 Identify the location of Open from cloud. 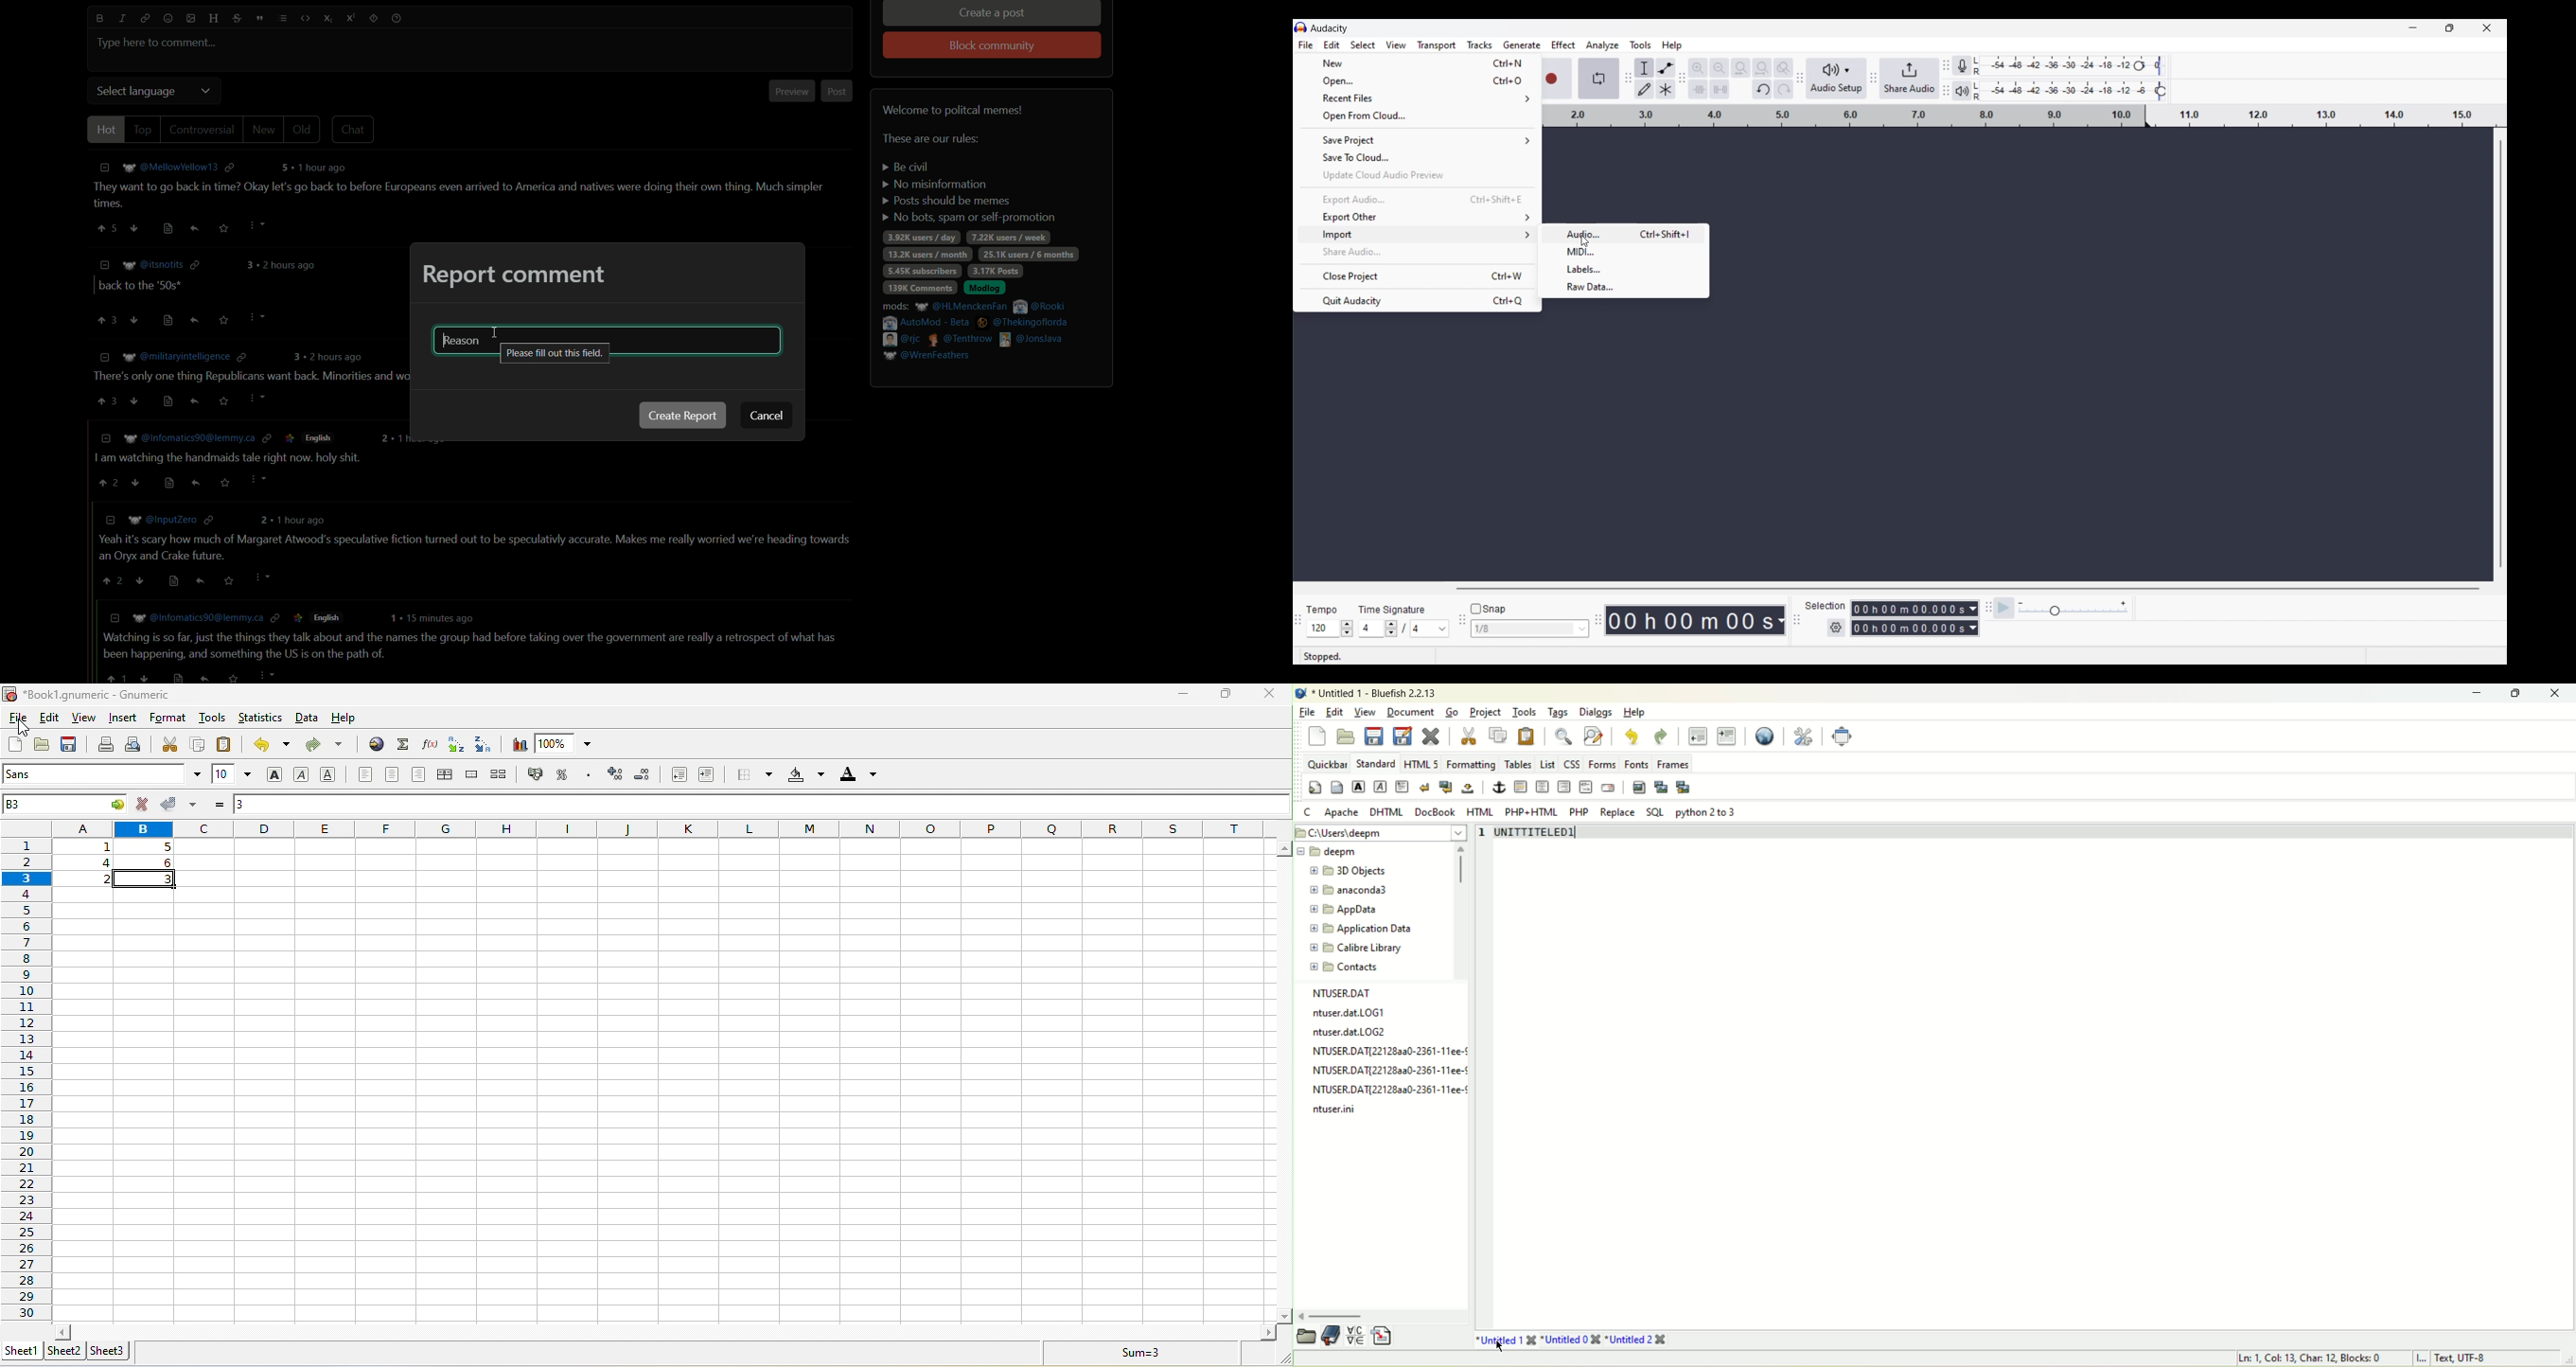
(1417, 116).